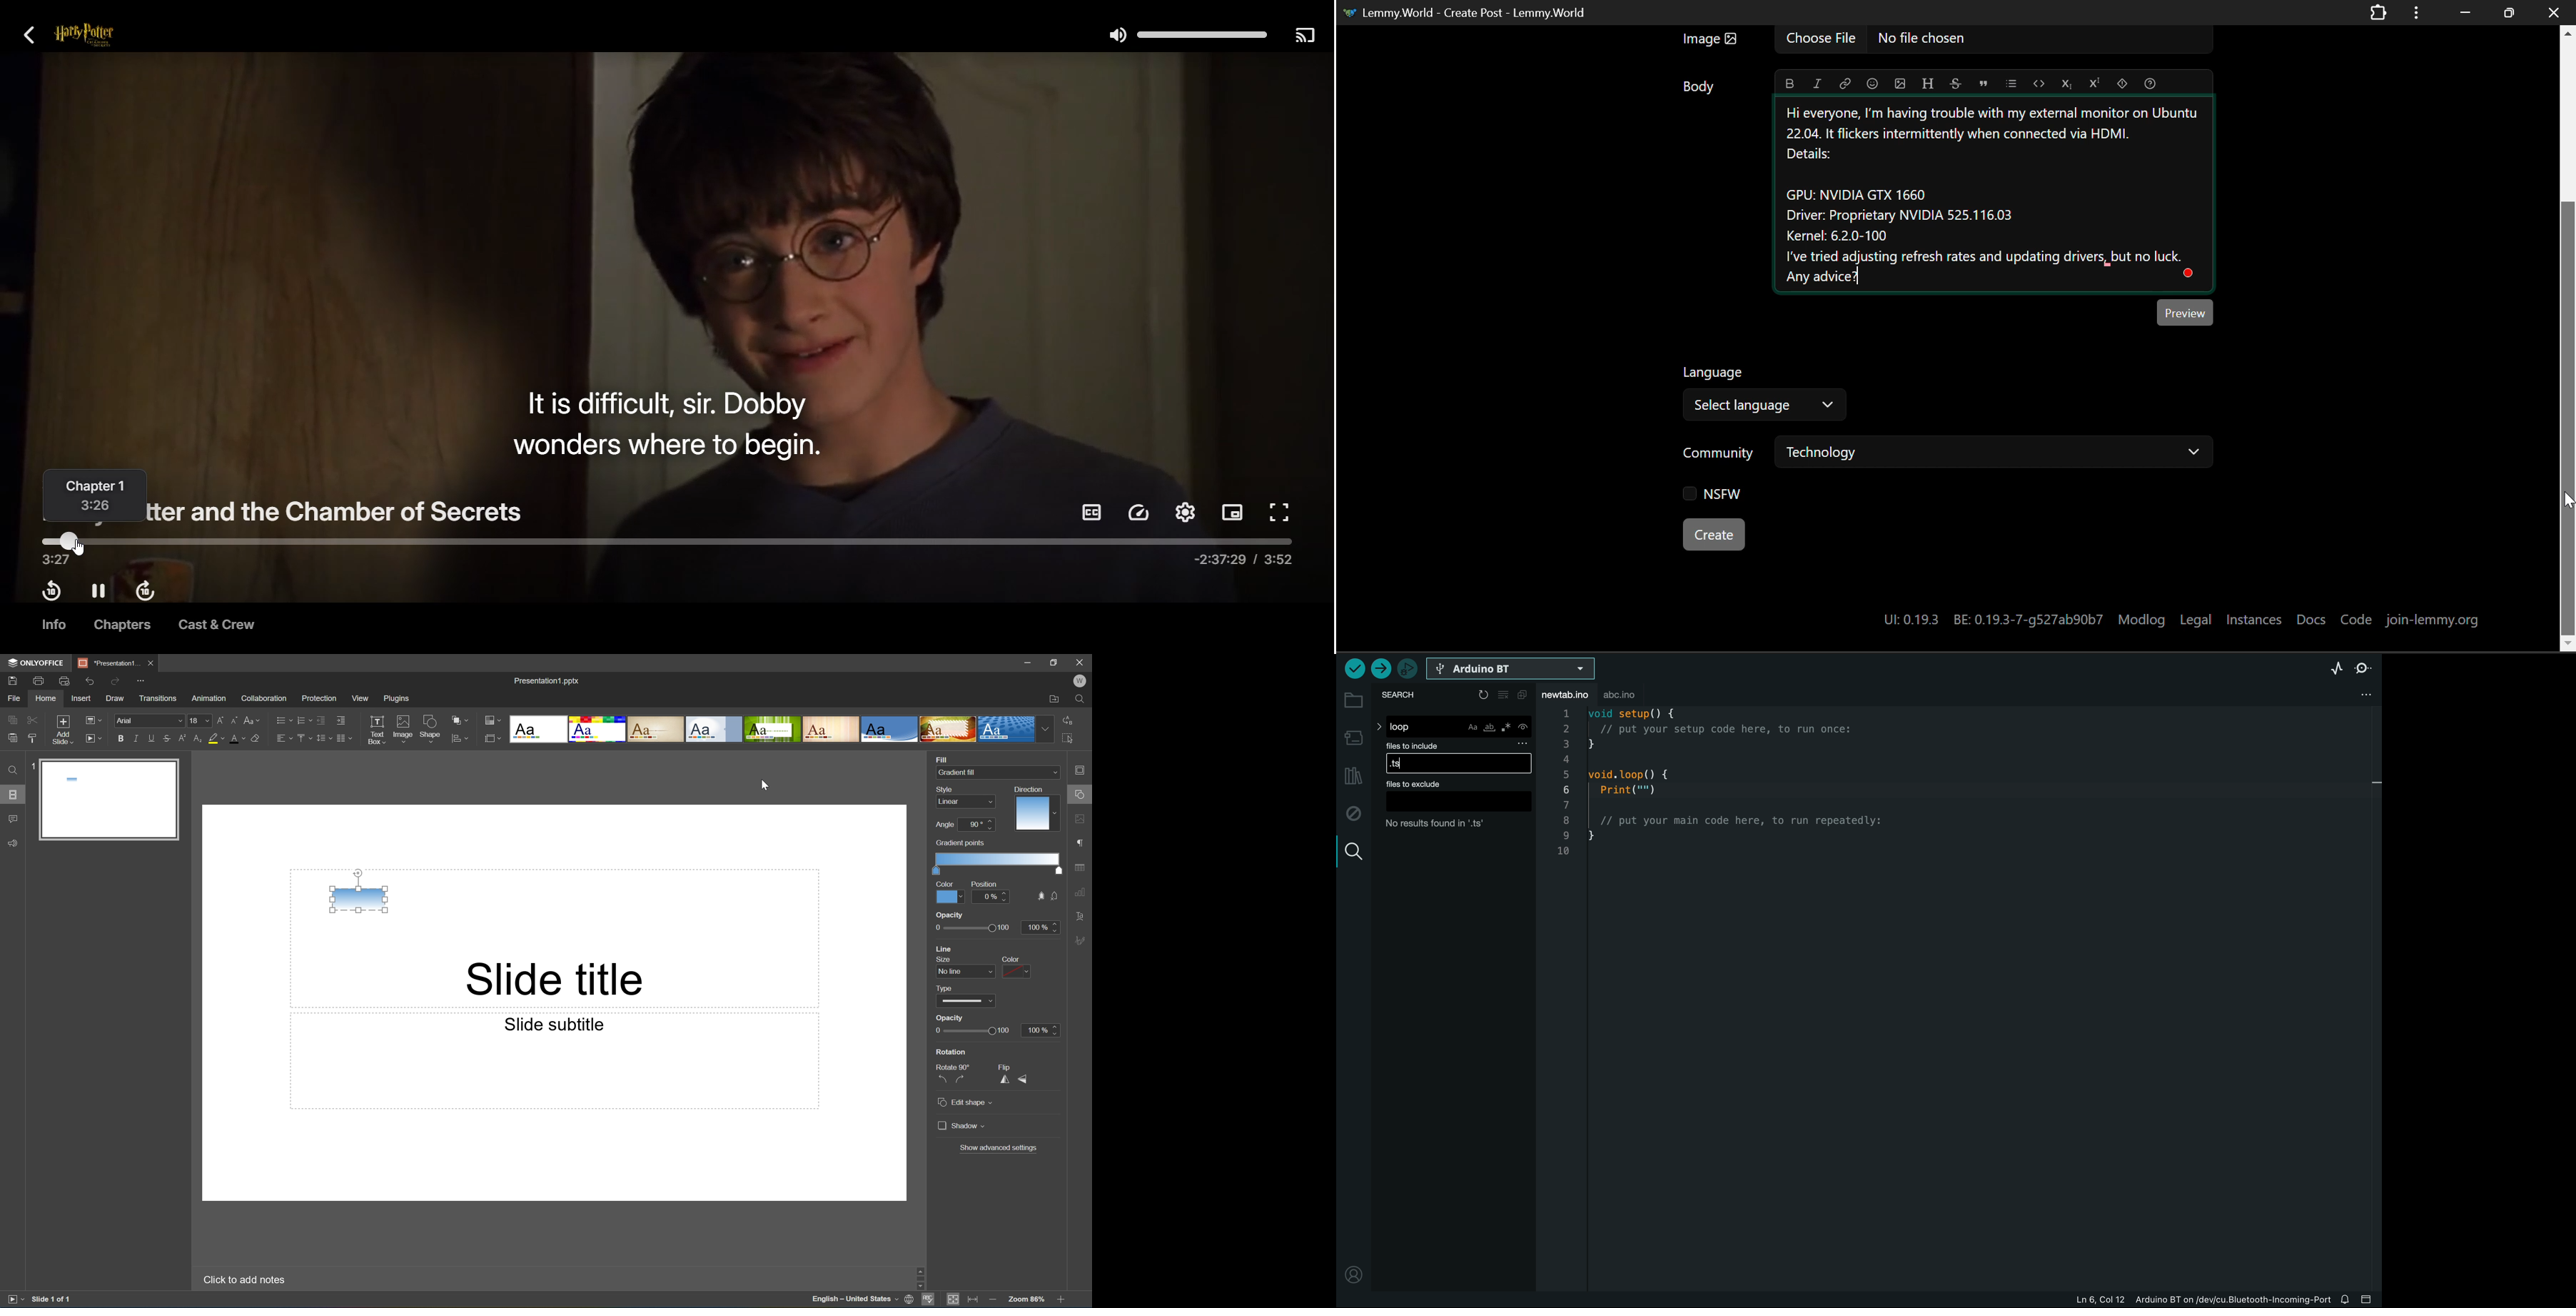 The image size is (2576, 1316). Describe the element at coordinates (14, 698) in the screenshot. I see `File` at that location.